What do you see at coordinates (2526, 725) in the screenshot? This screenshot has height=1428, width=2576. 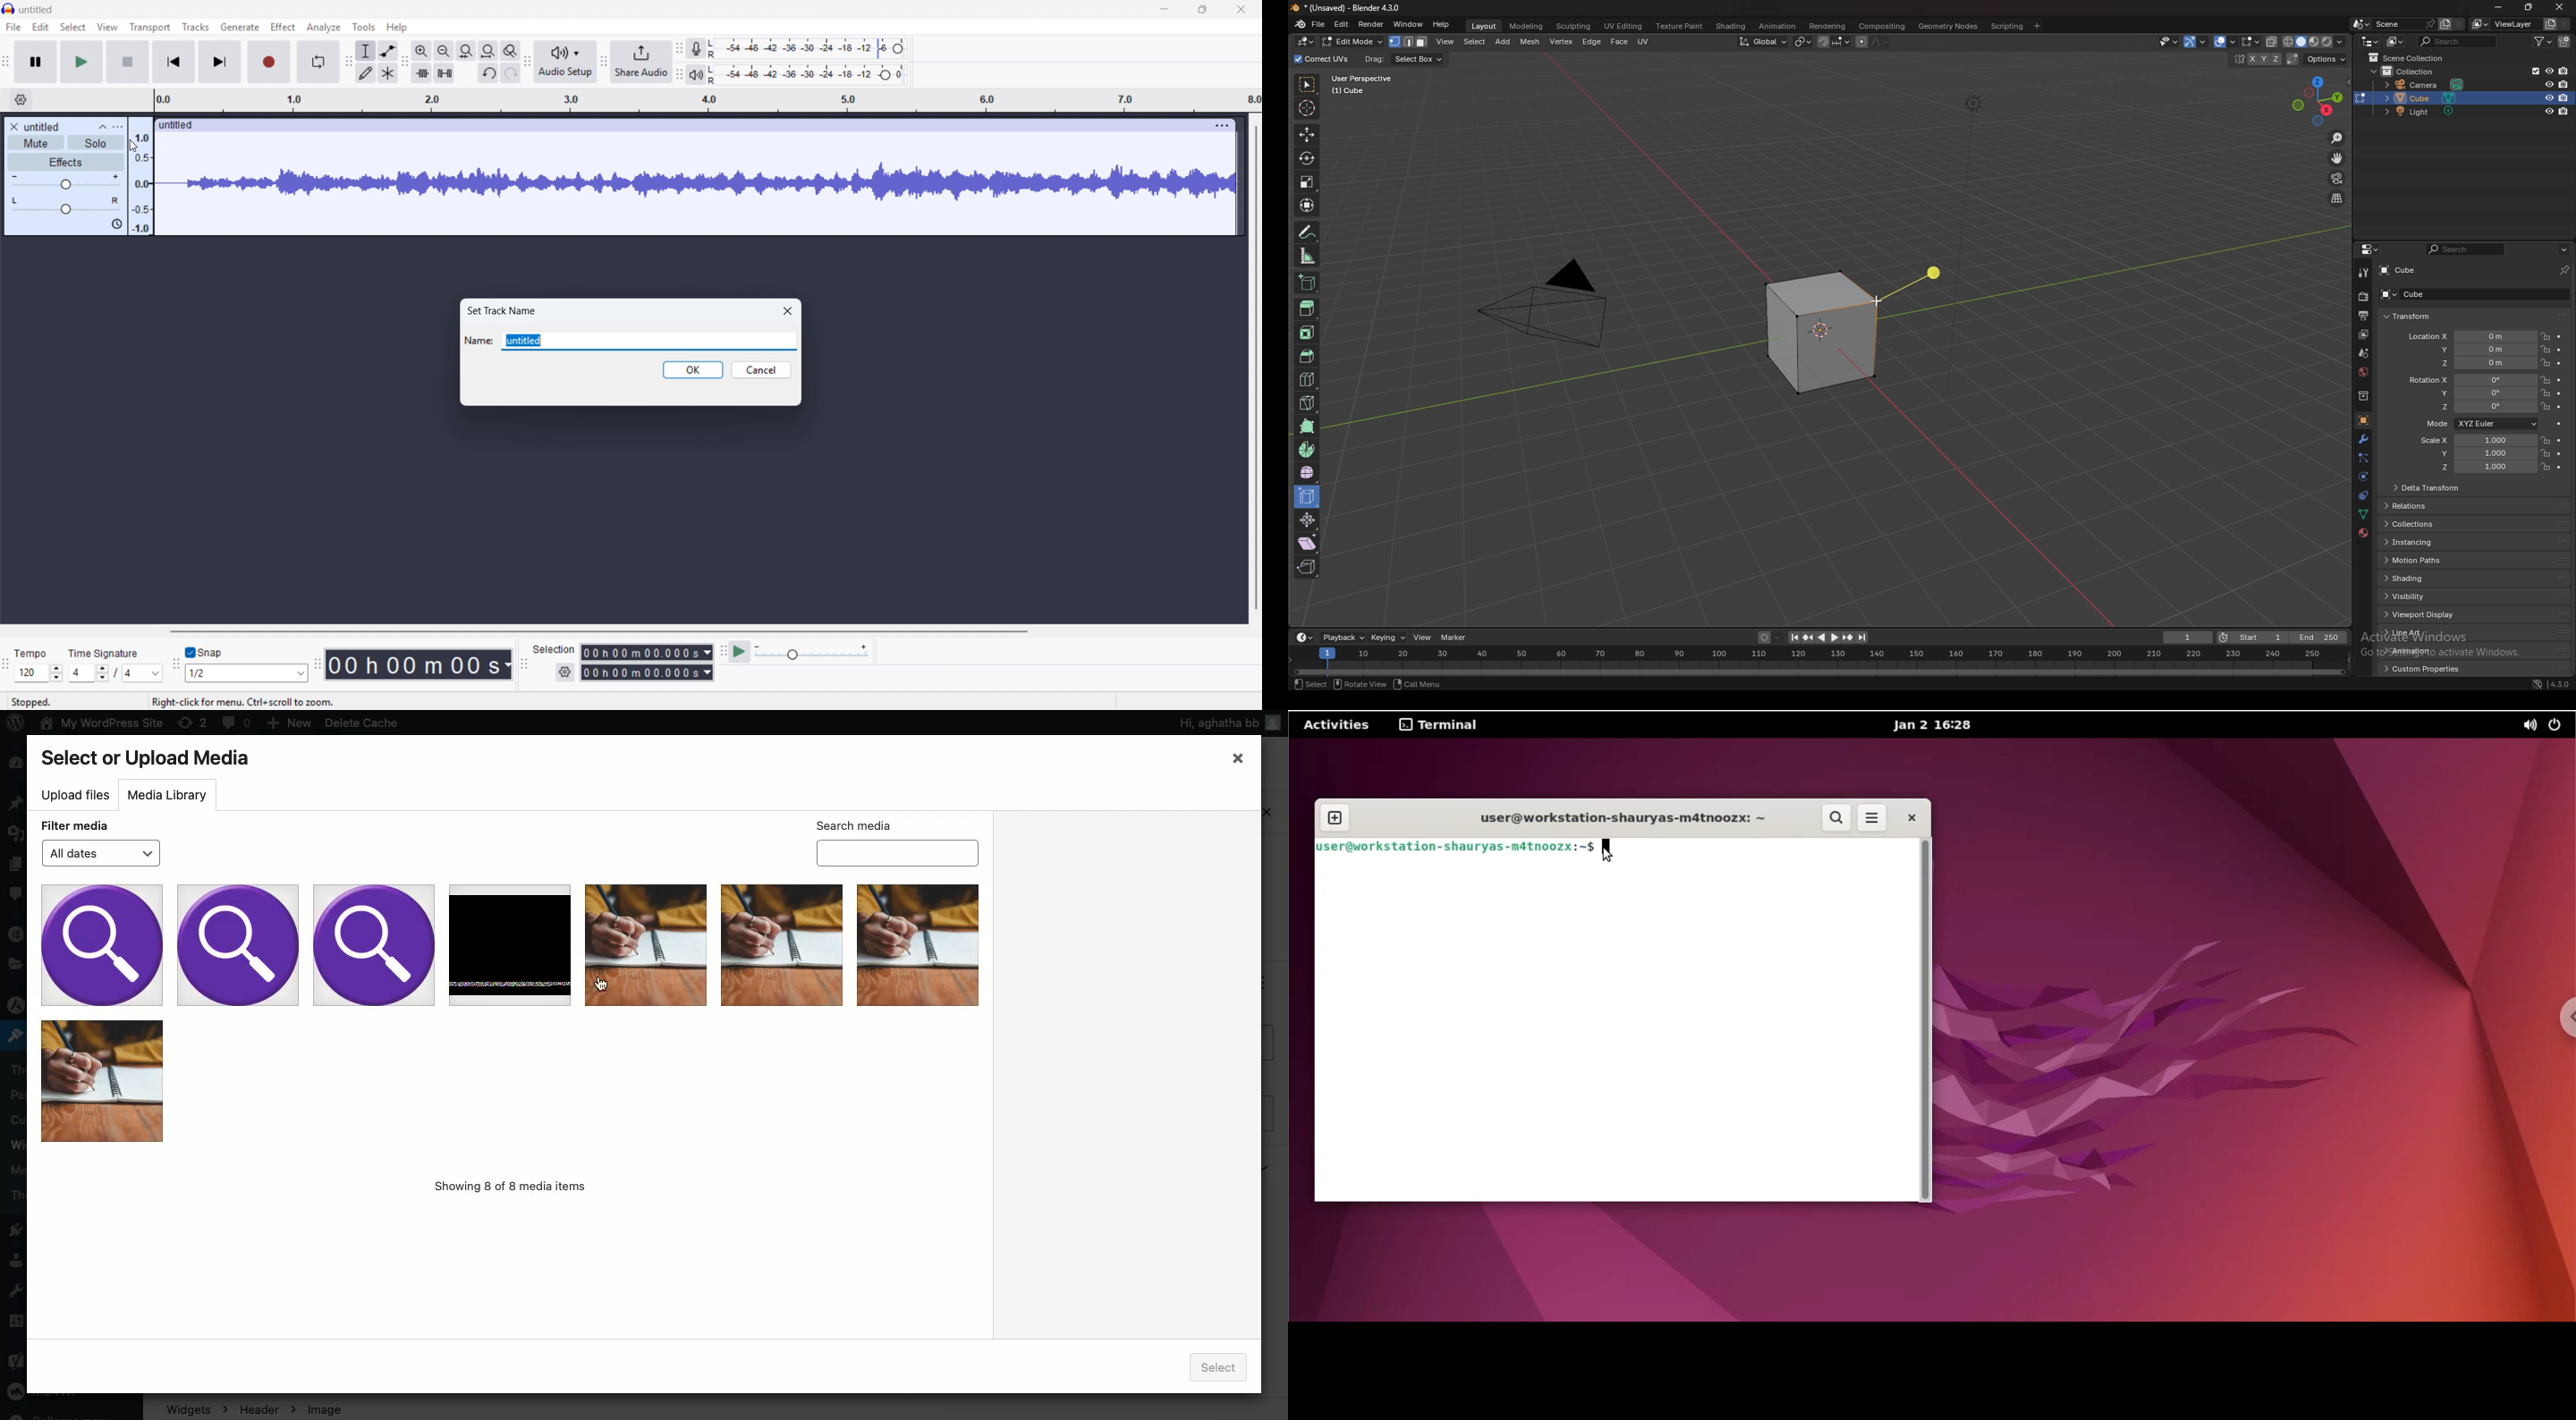 I see `sound options` at bounding box center [2526, 725].